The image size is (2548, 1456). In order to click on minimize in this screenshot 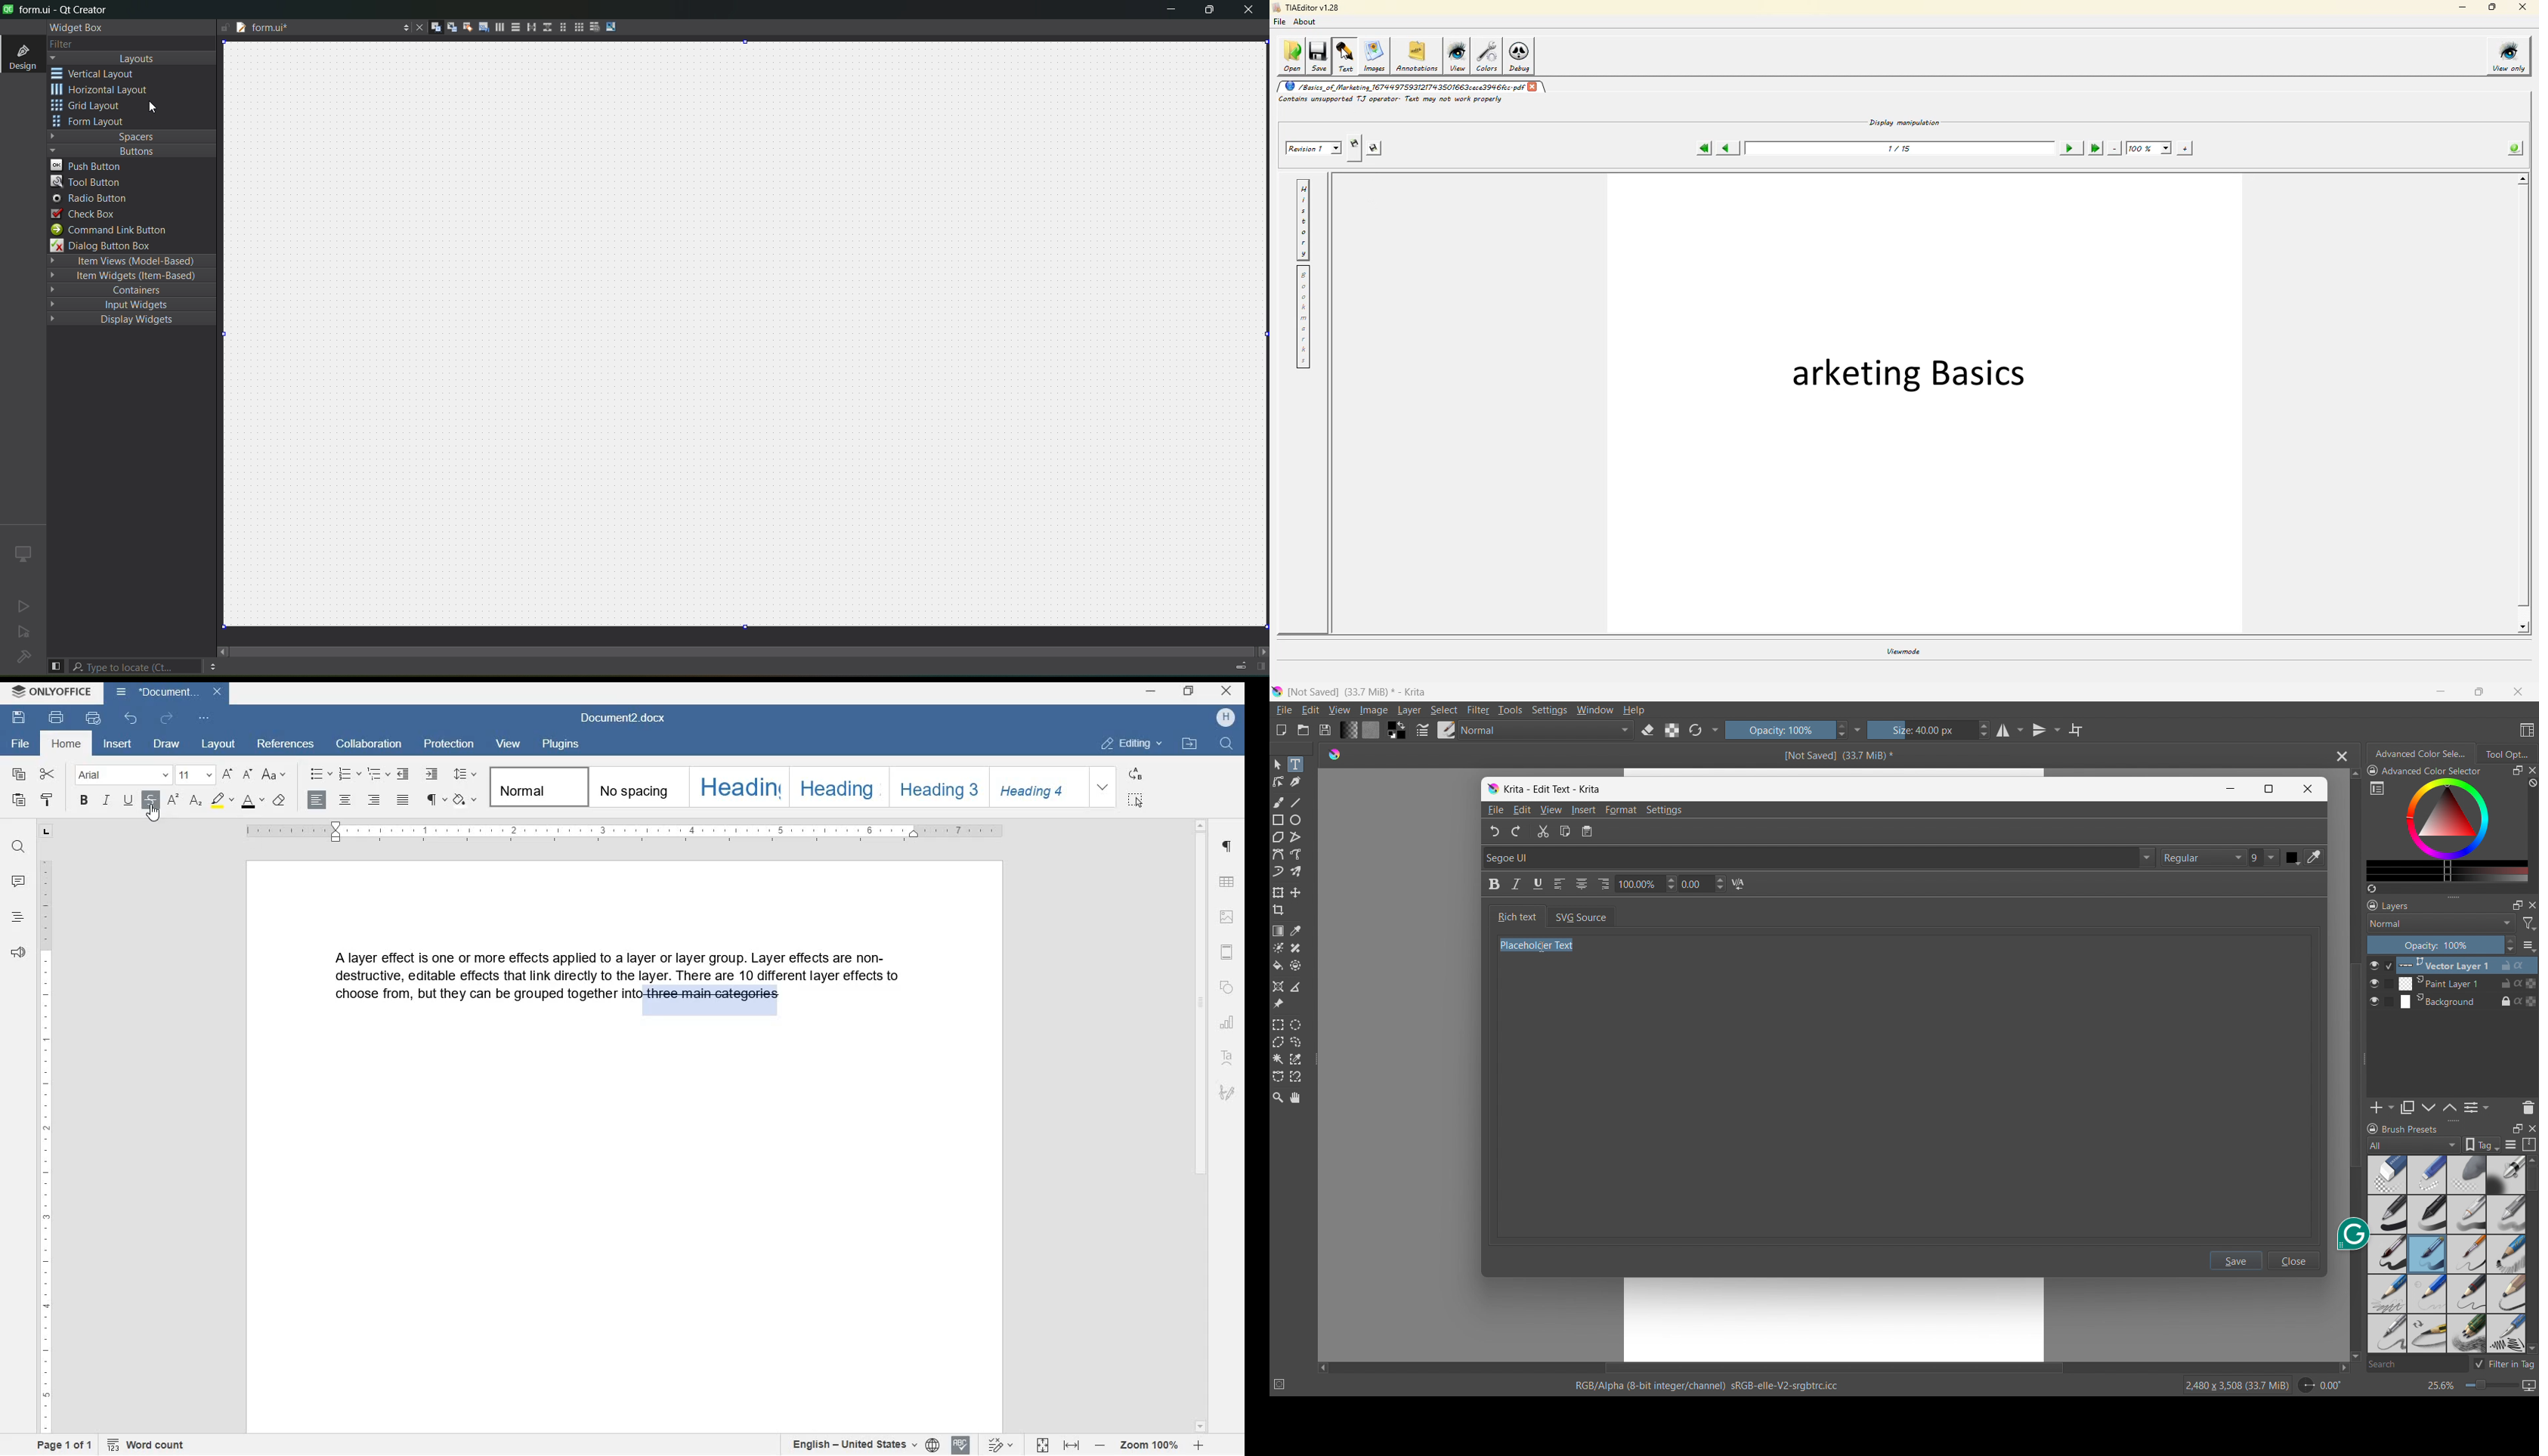, I will do `click(2231, 789)`.